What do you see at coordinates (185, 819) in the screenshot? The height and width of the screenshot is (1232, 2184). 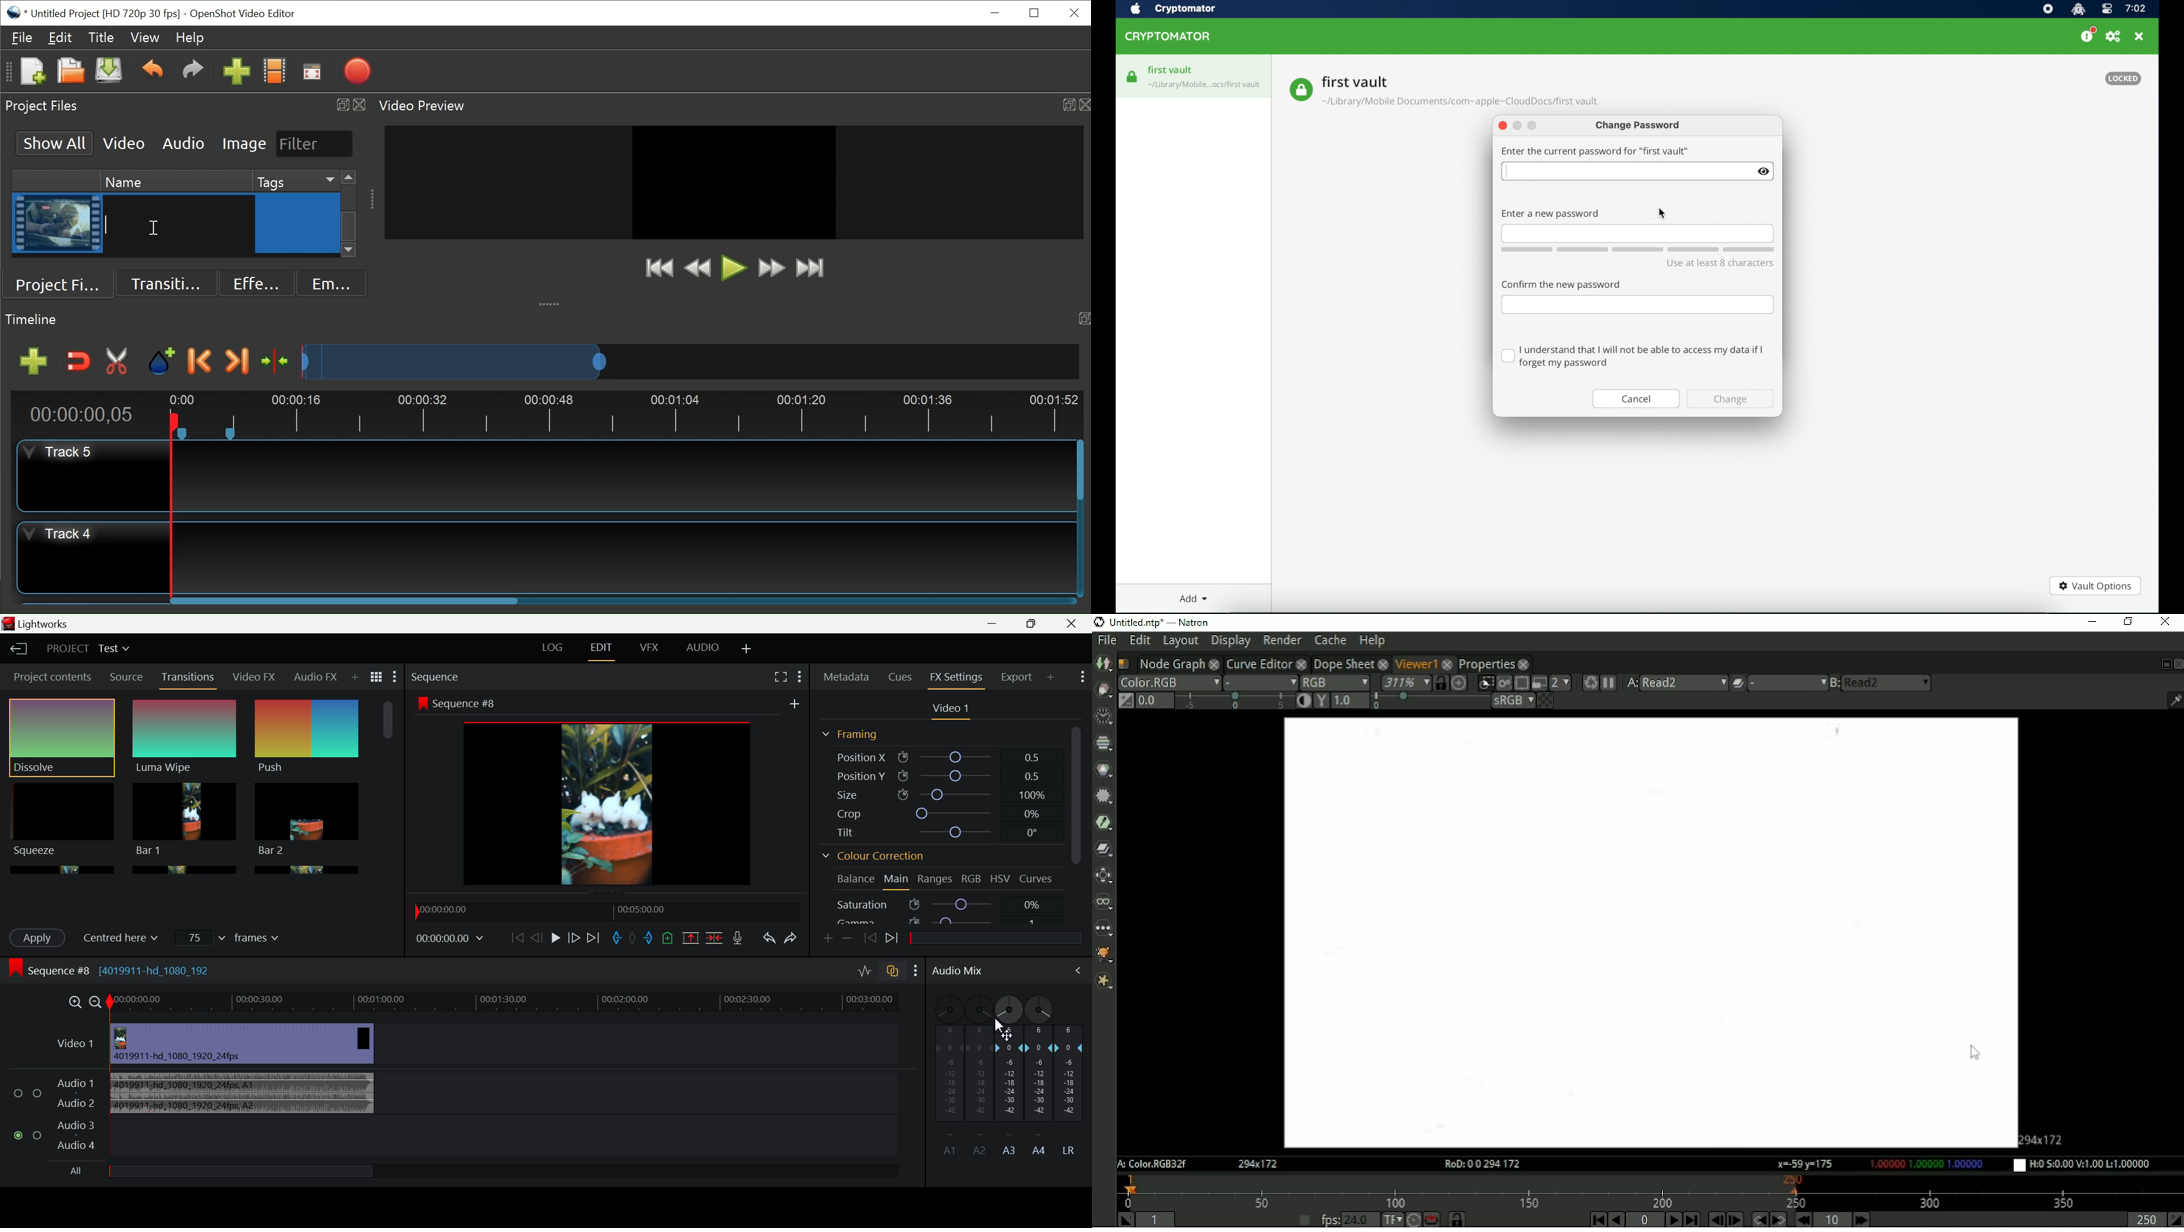 I see `Bar 1` at bounding box center [185, 819].